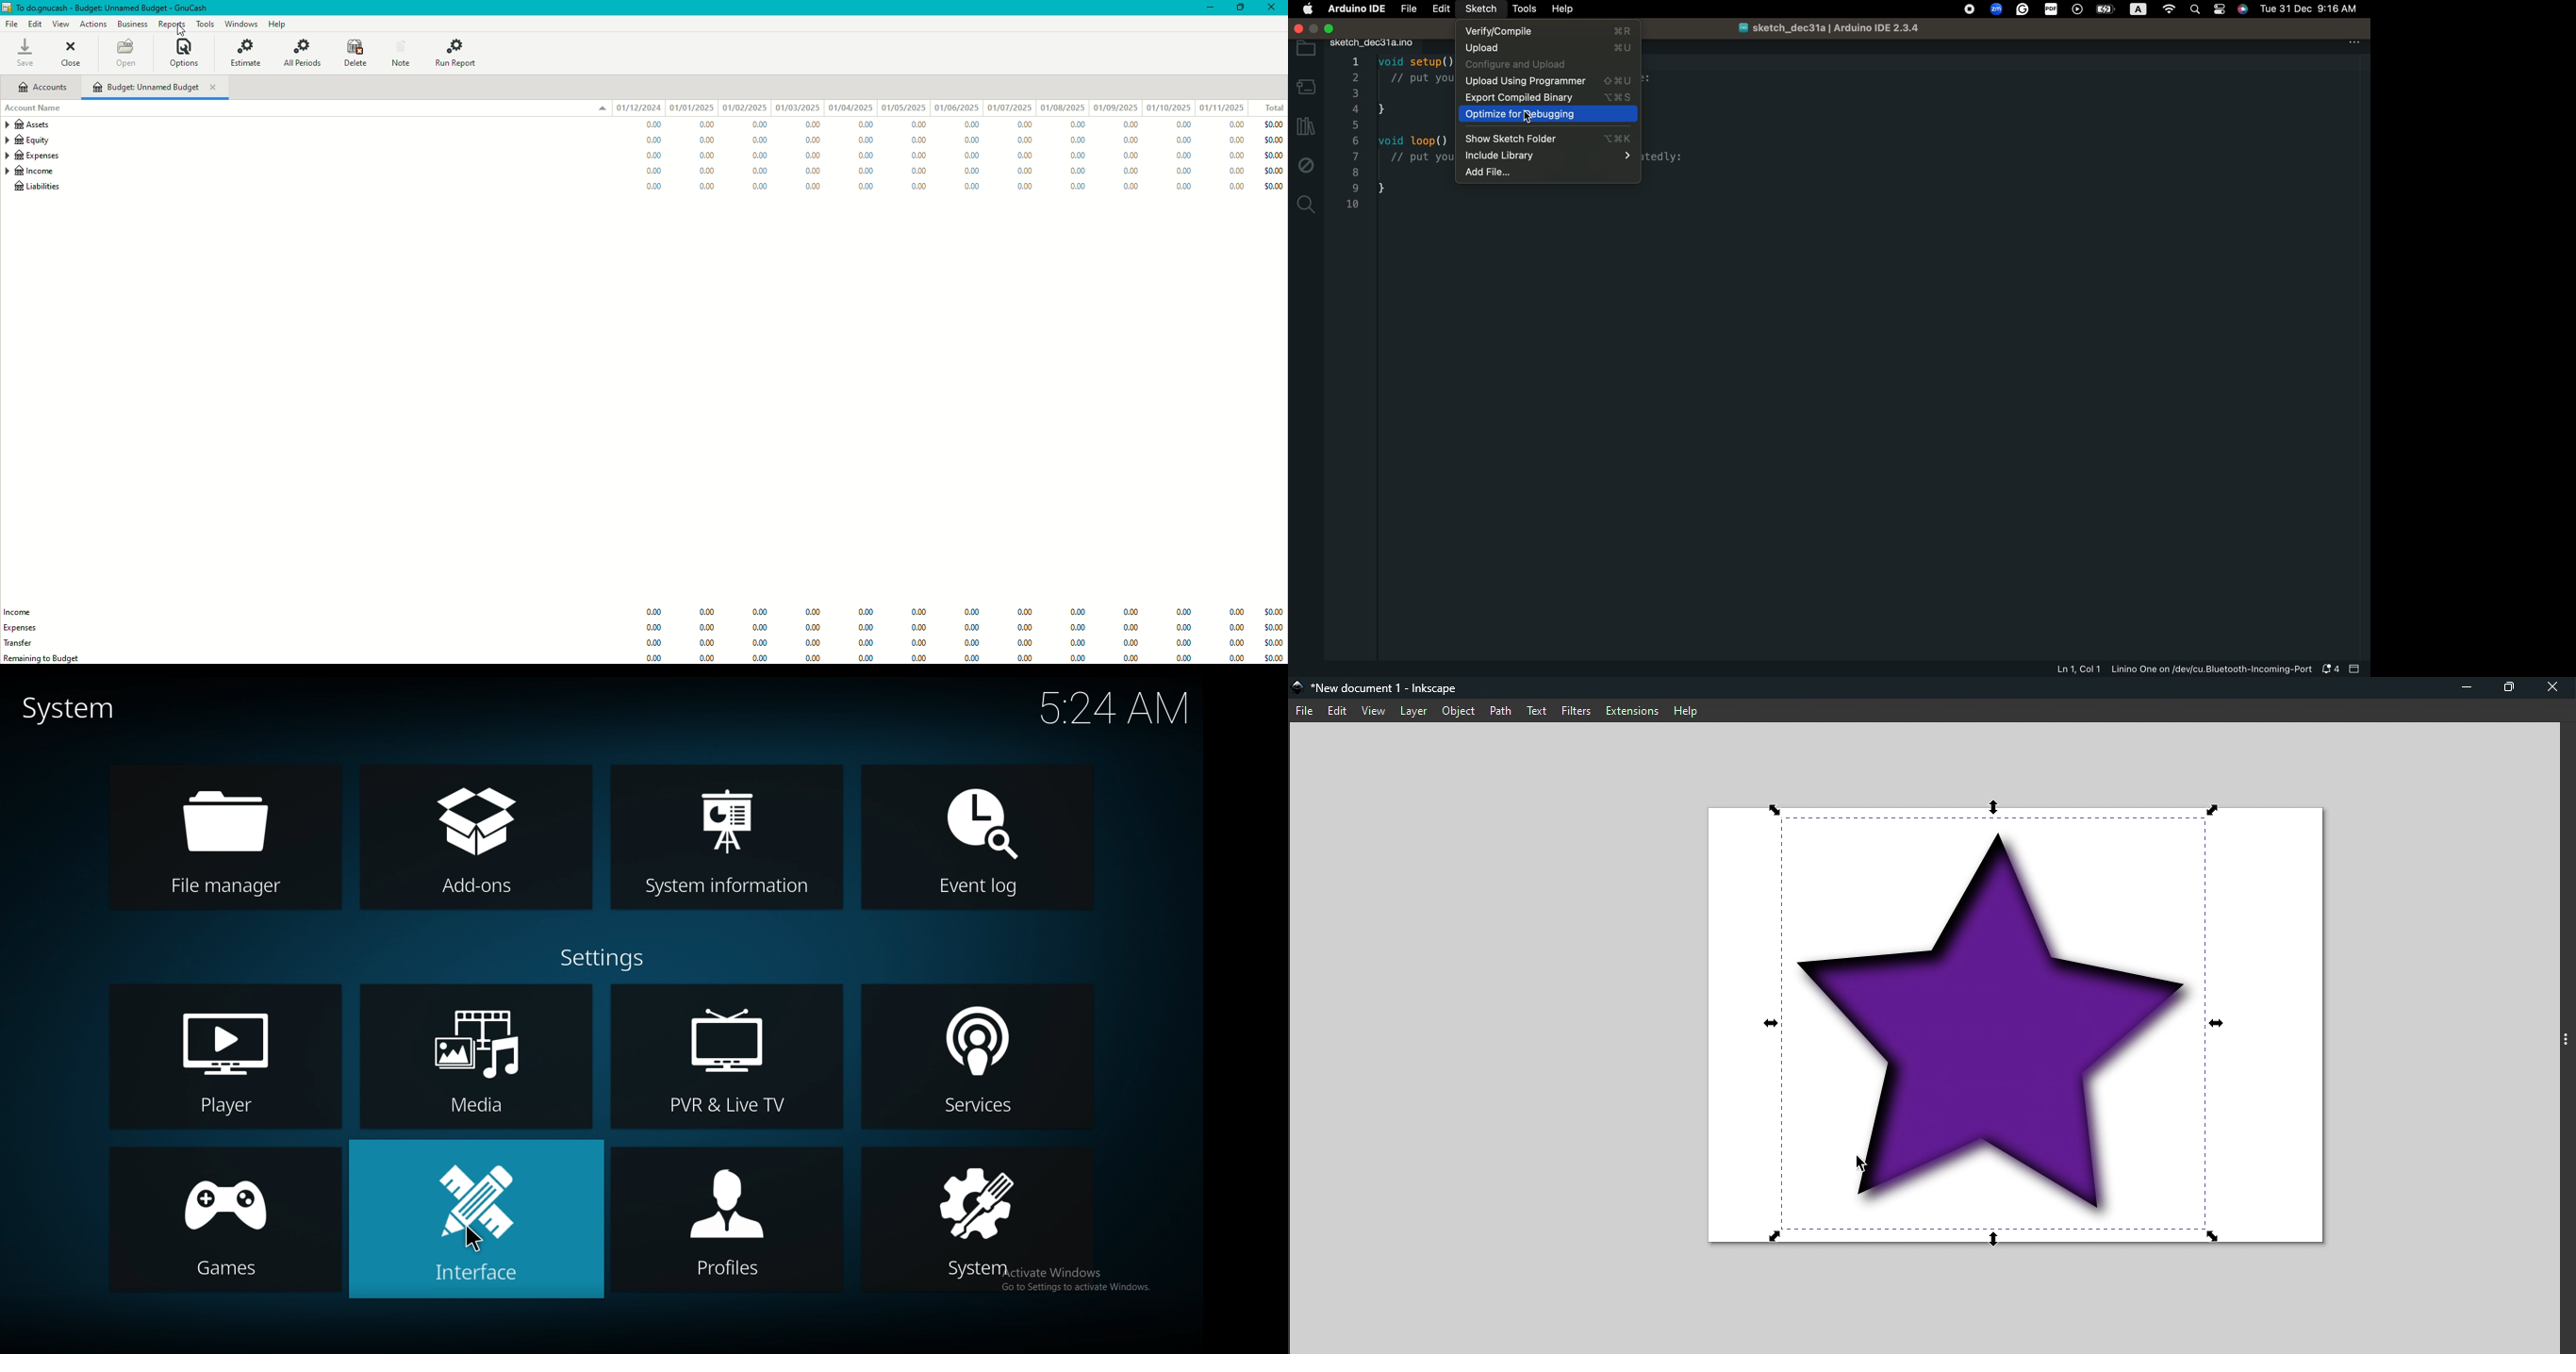 Image resolution: width=2576 pixels, height=1372 pixels. What do you see at coordinates (850, 107) in the screenshot?
I see `01/04/2025` at bounding box center [850, 107].